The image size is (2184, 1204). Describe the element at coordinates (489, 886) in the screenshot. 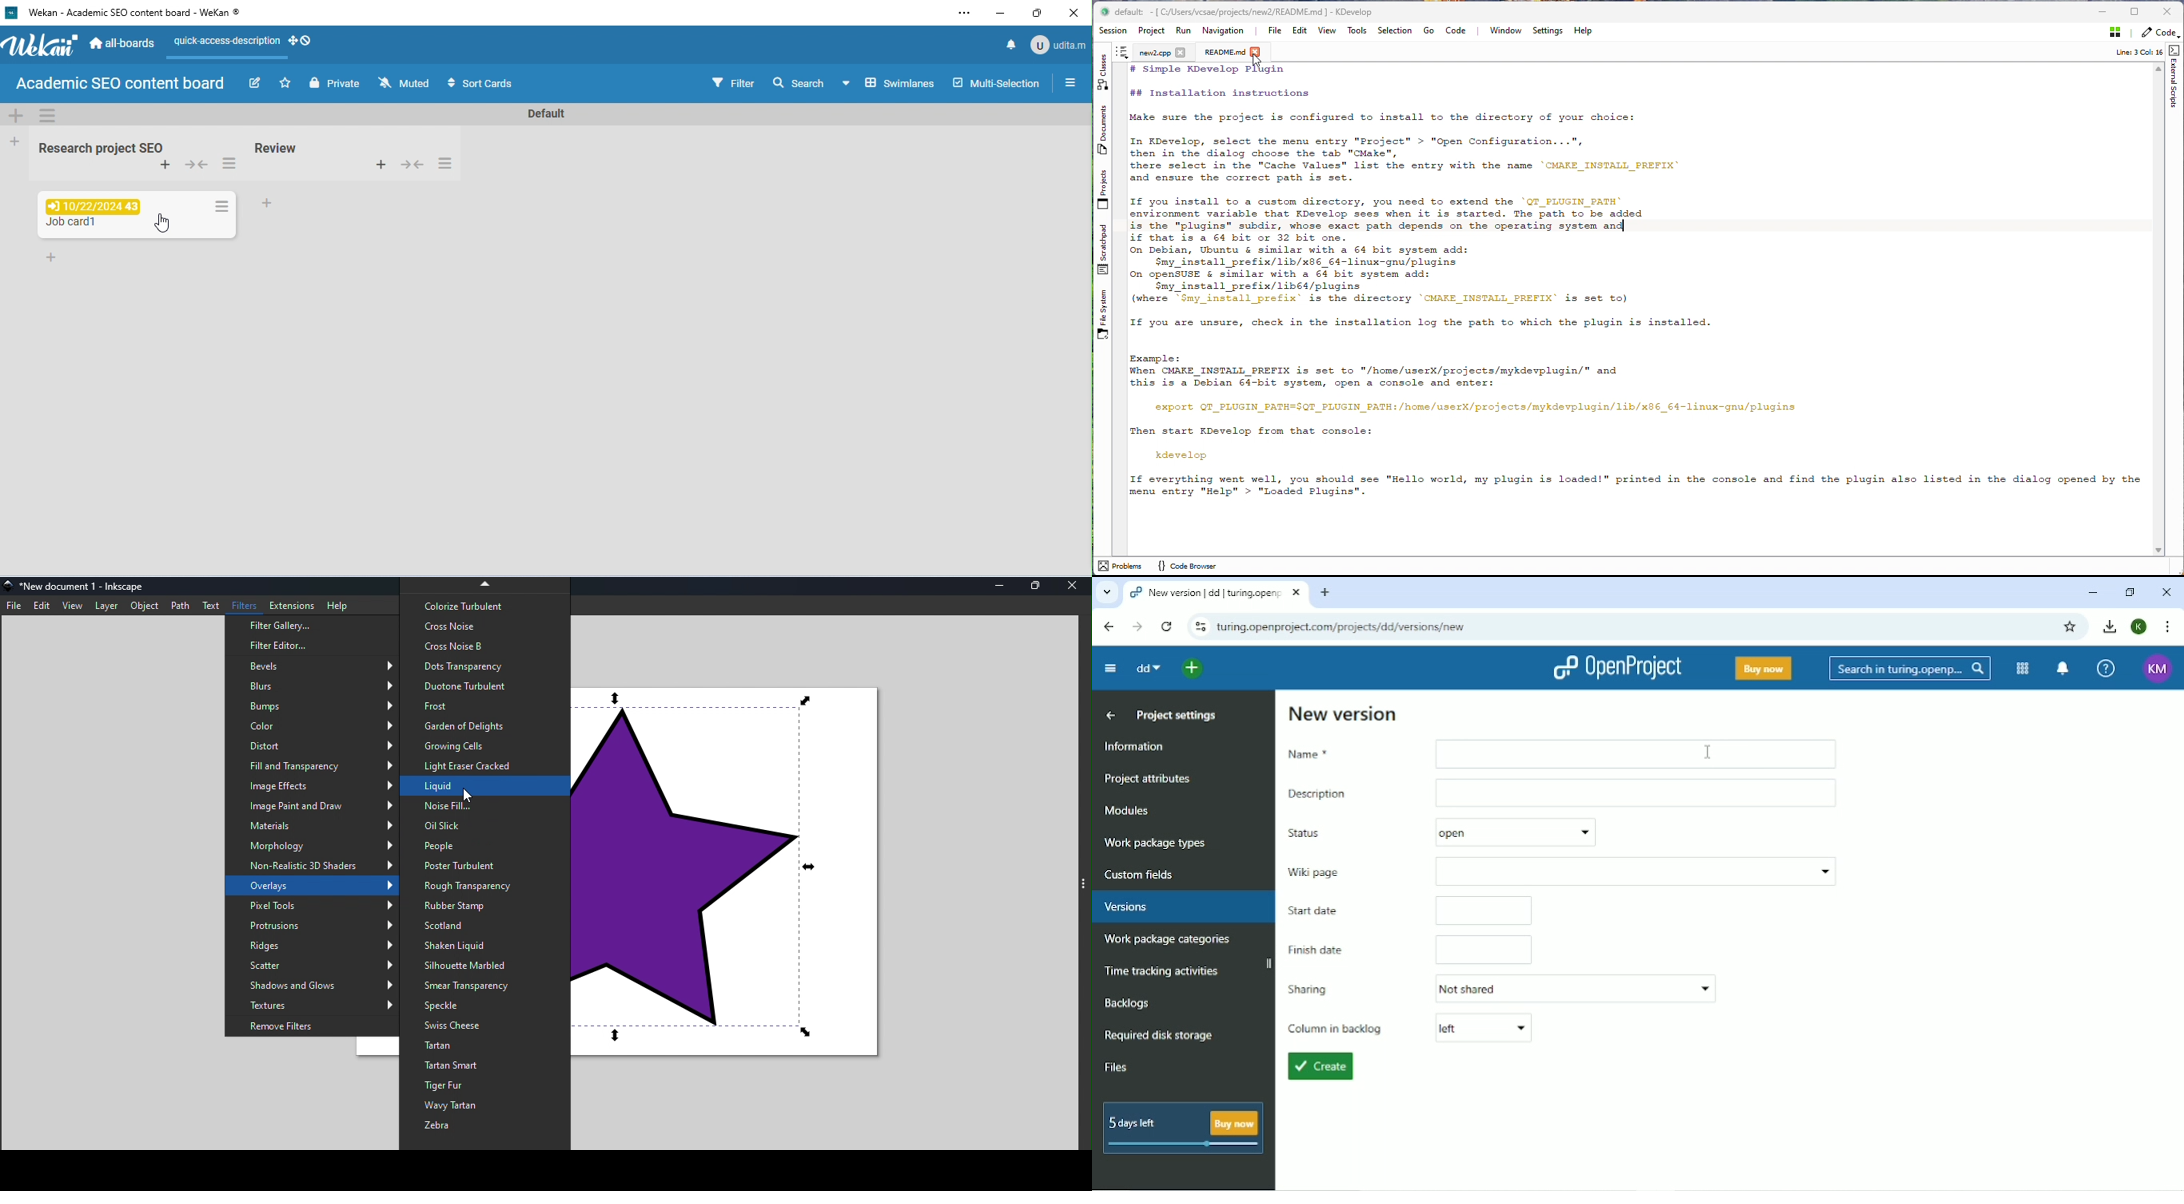

I see `Rough transparency` at that location.